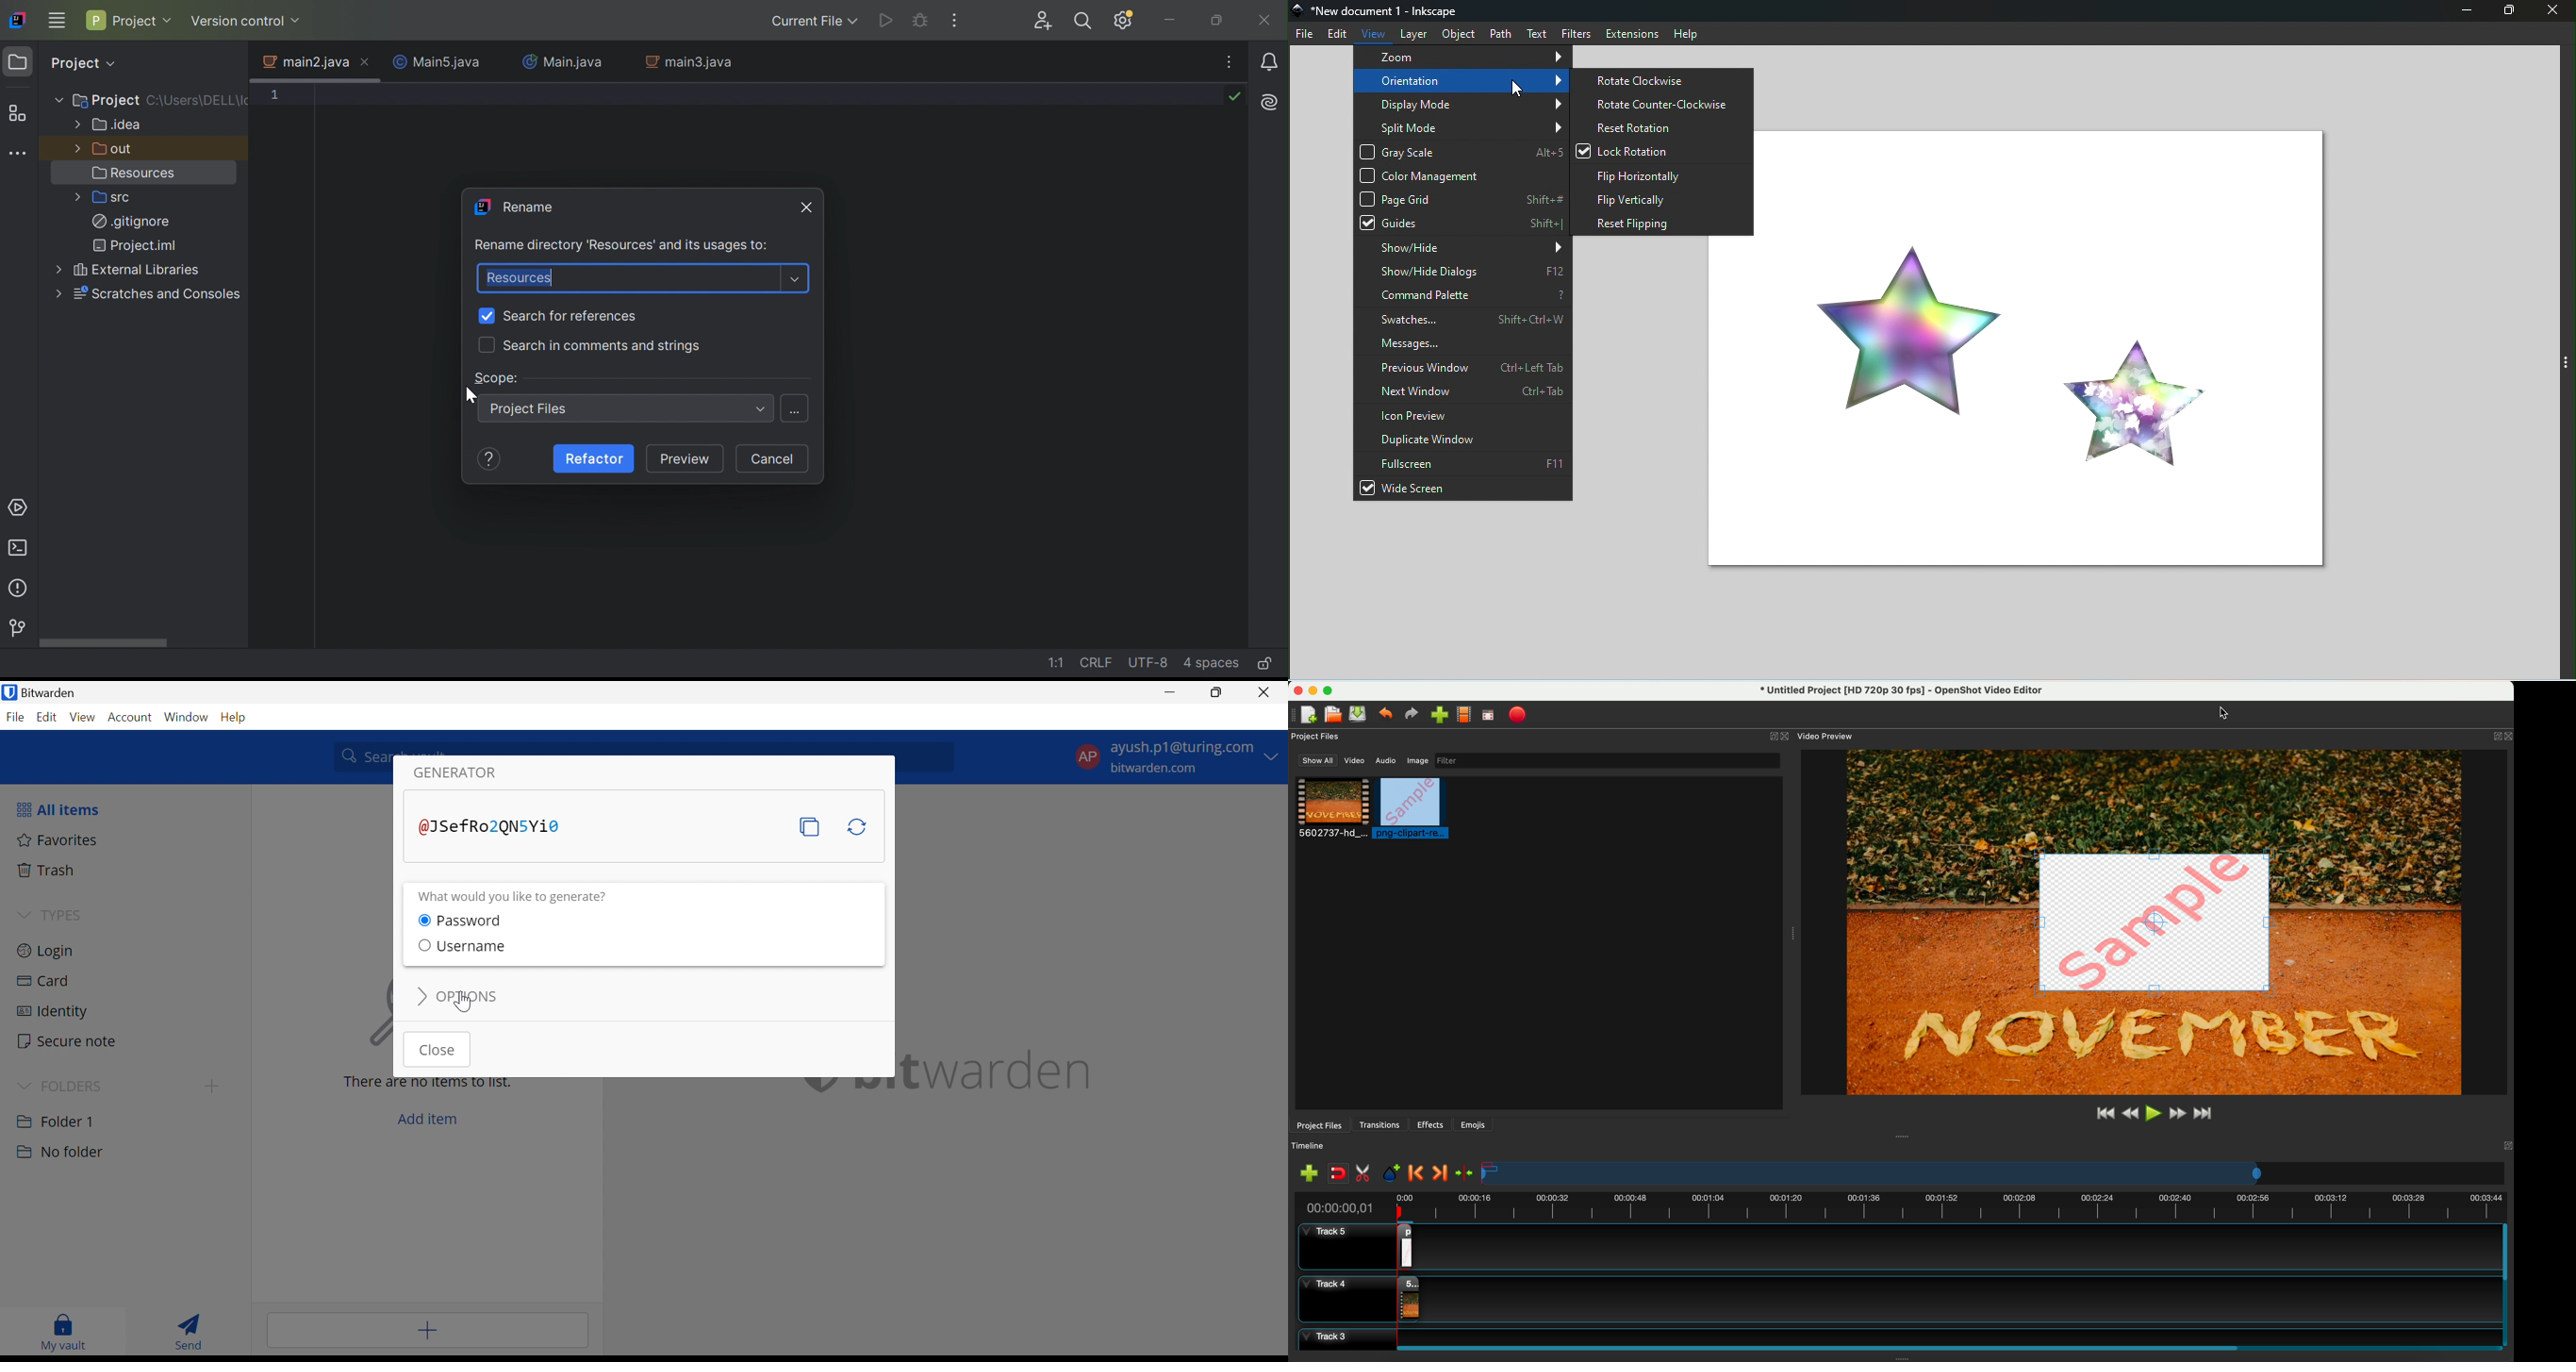  Describe the element at coordinates (1439, 1174) in the screenshot. I see `next marker` at that location.